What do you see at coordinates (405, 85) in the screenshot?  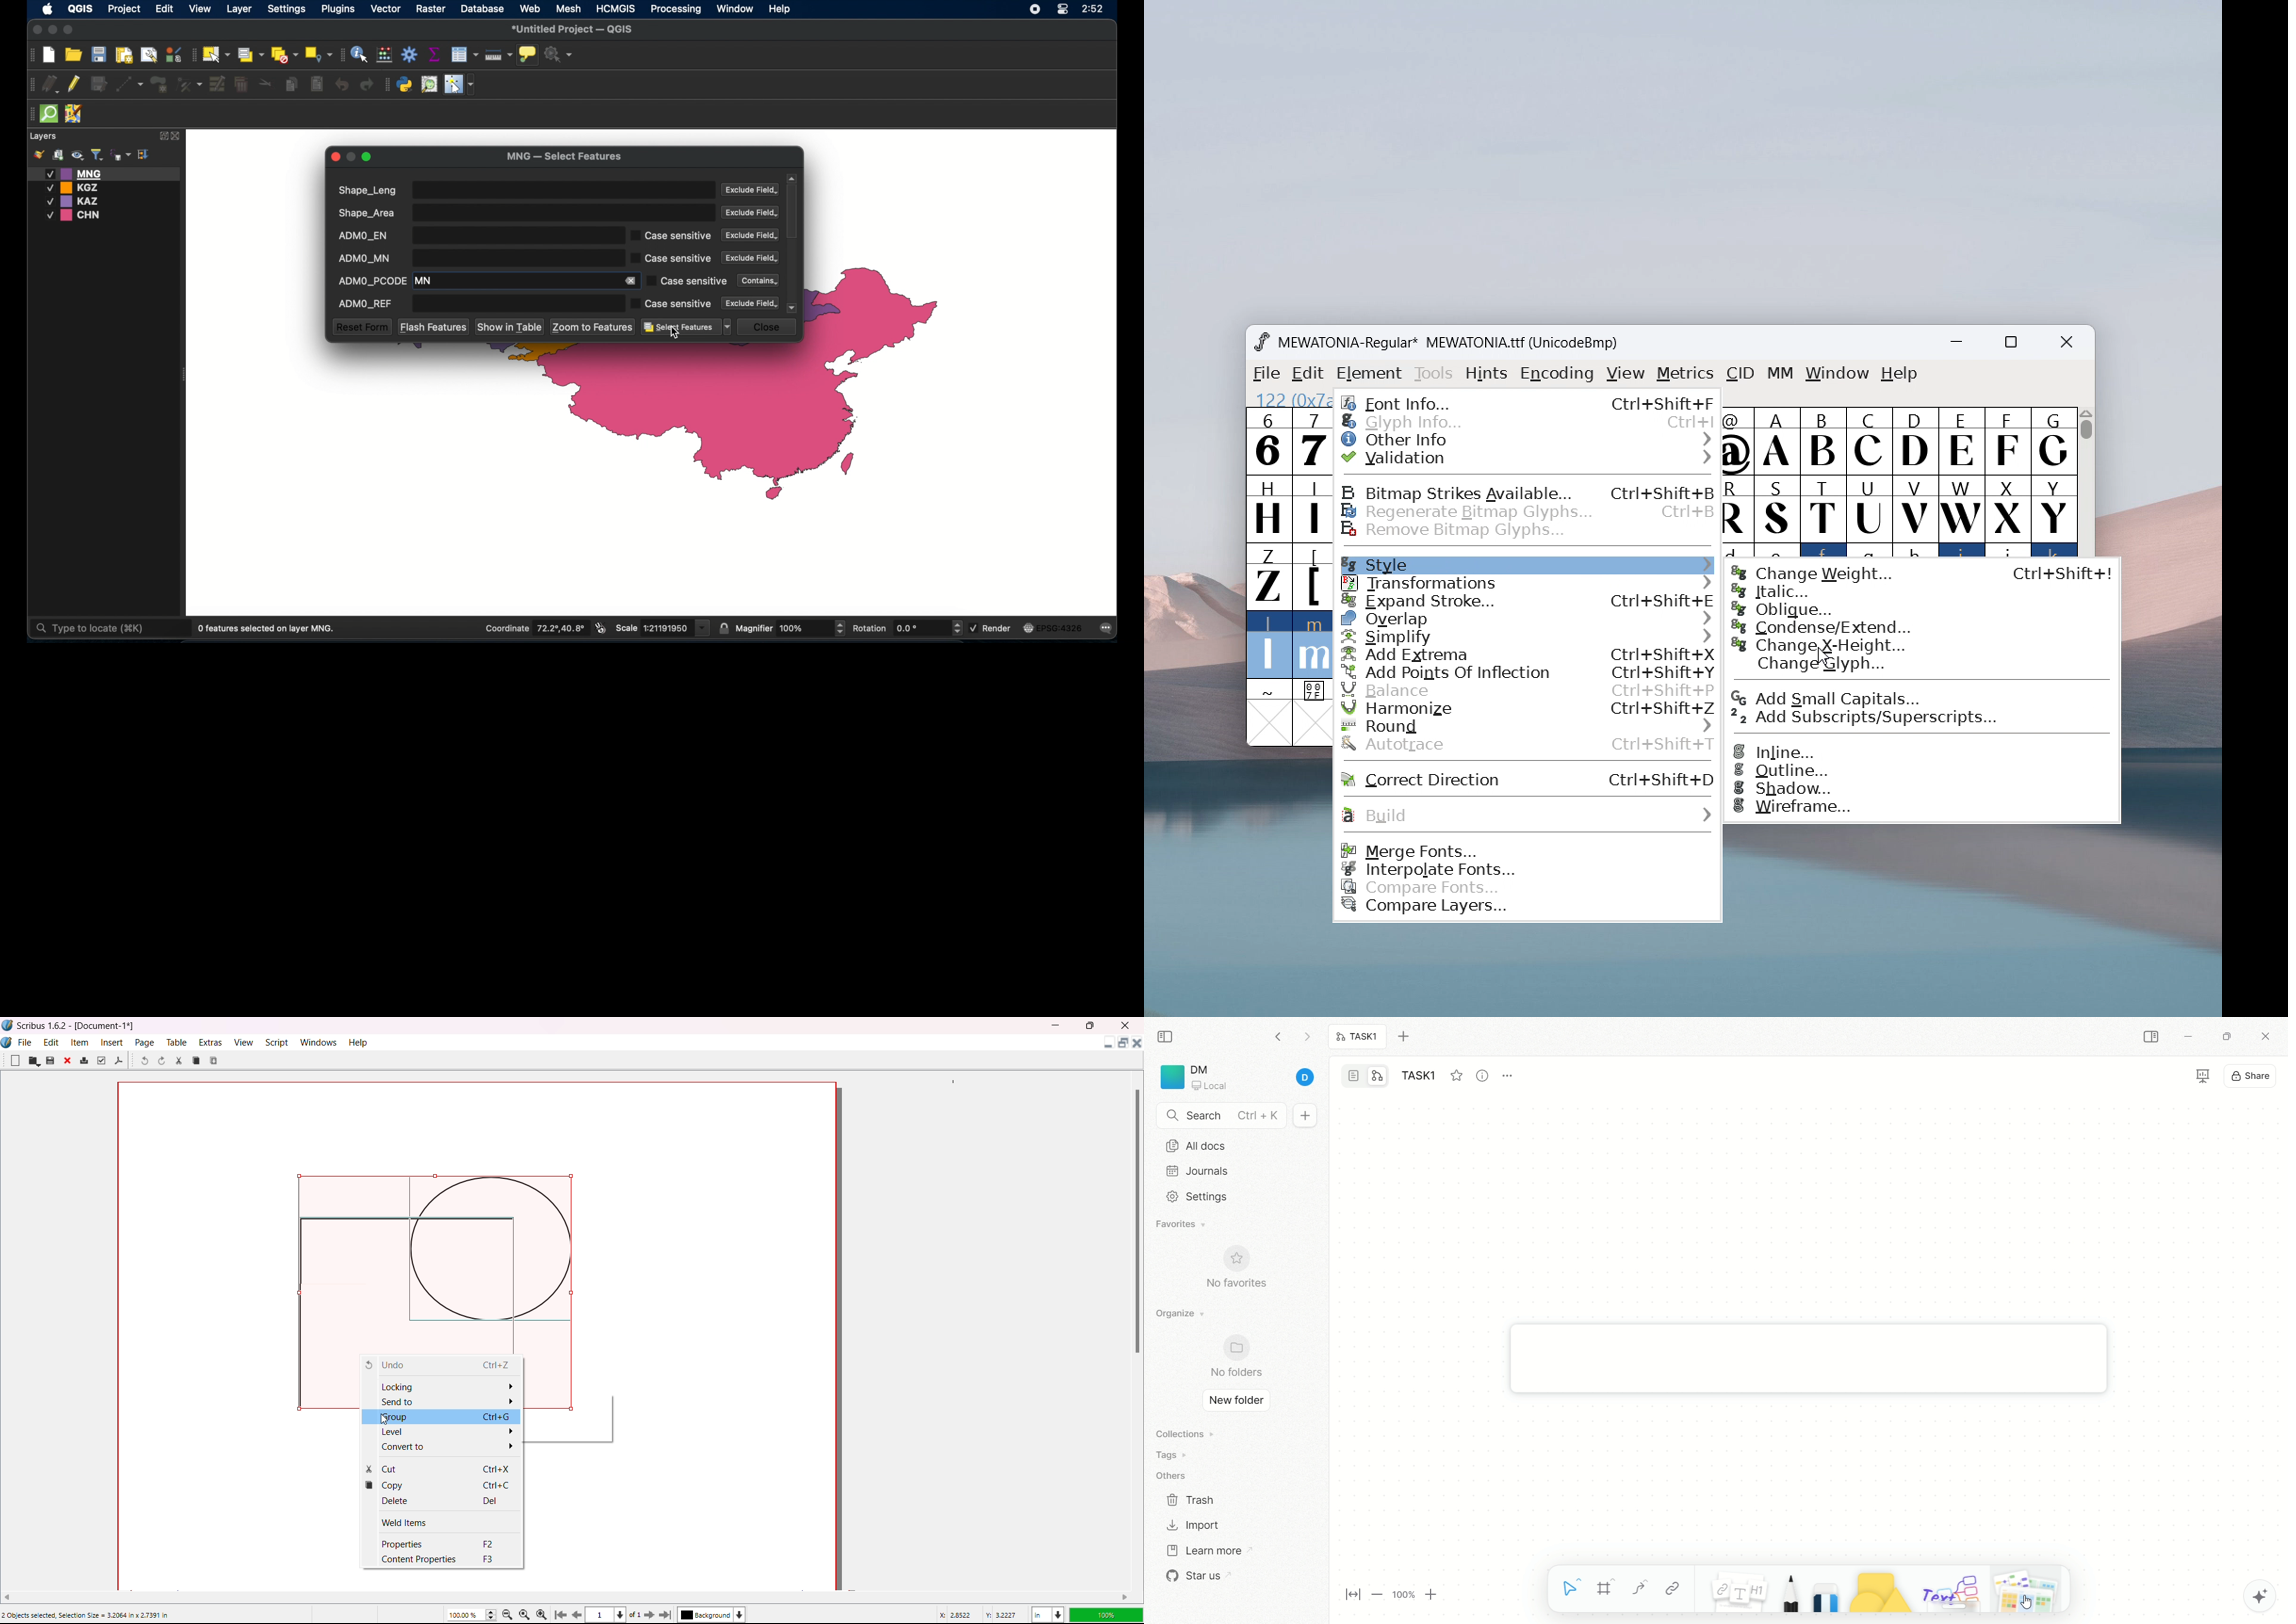 I see `python console` at bounding box center [405, 85].